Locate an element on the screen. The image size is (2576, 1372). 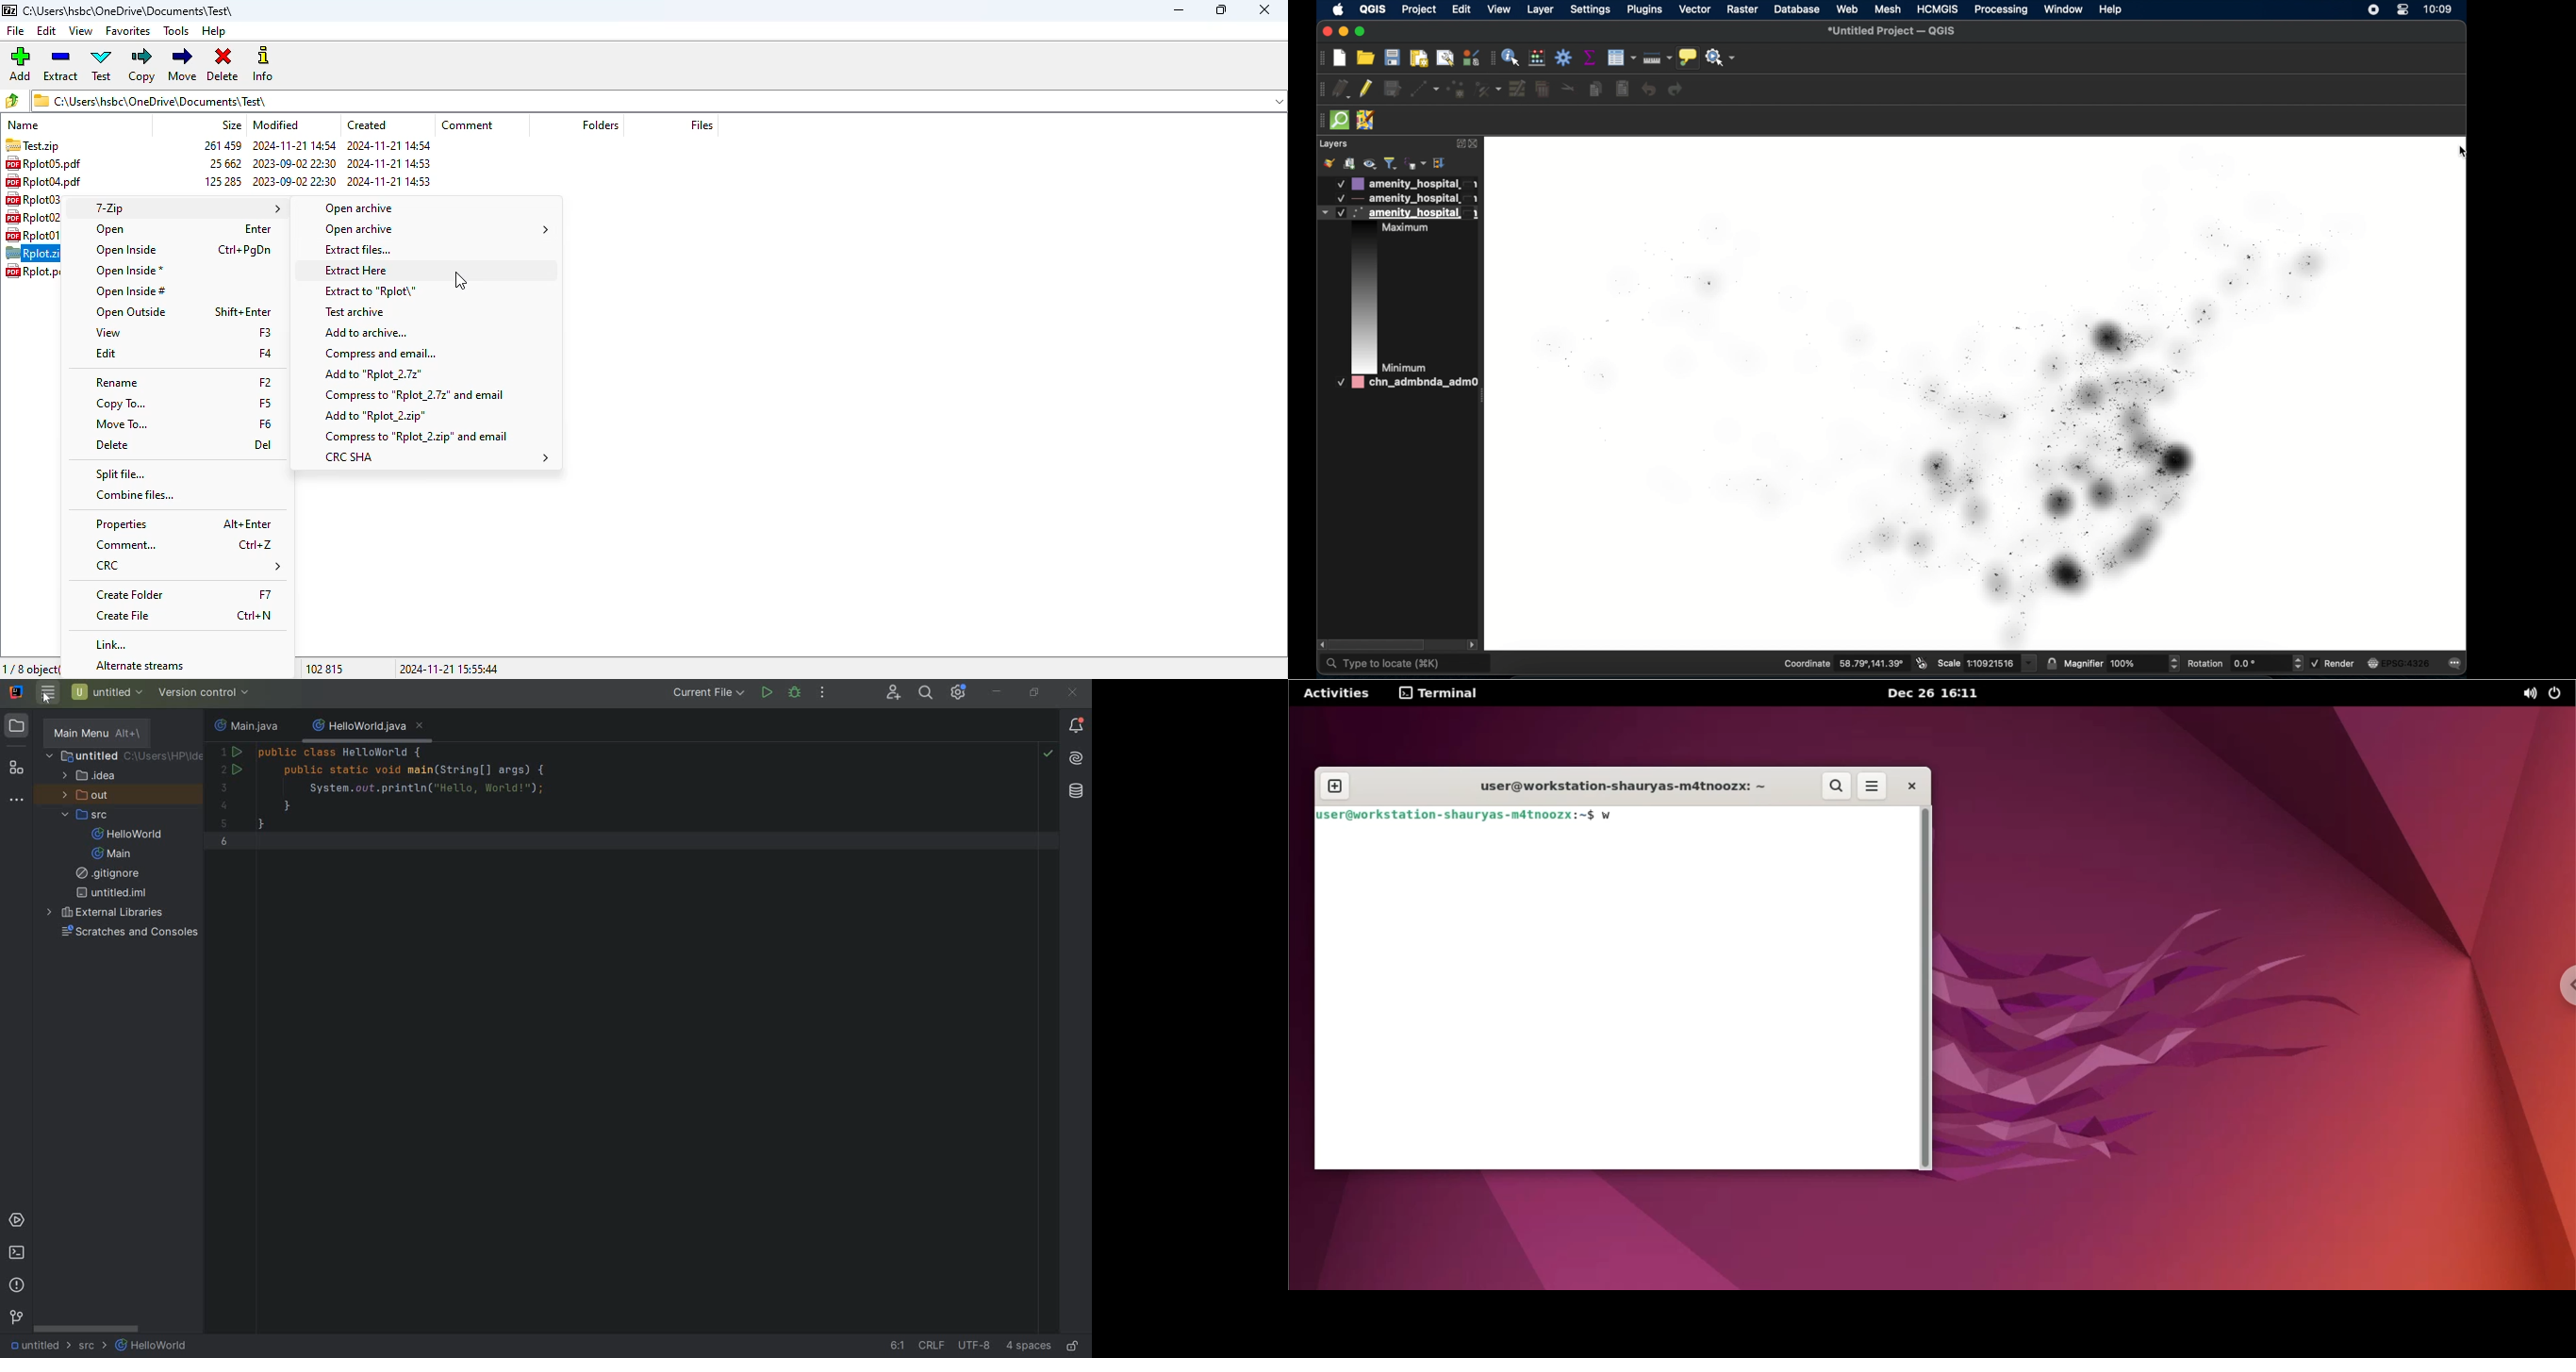
create file is located at coordinates (123, 616).